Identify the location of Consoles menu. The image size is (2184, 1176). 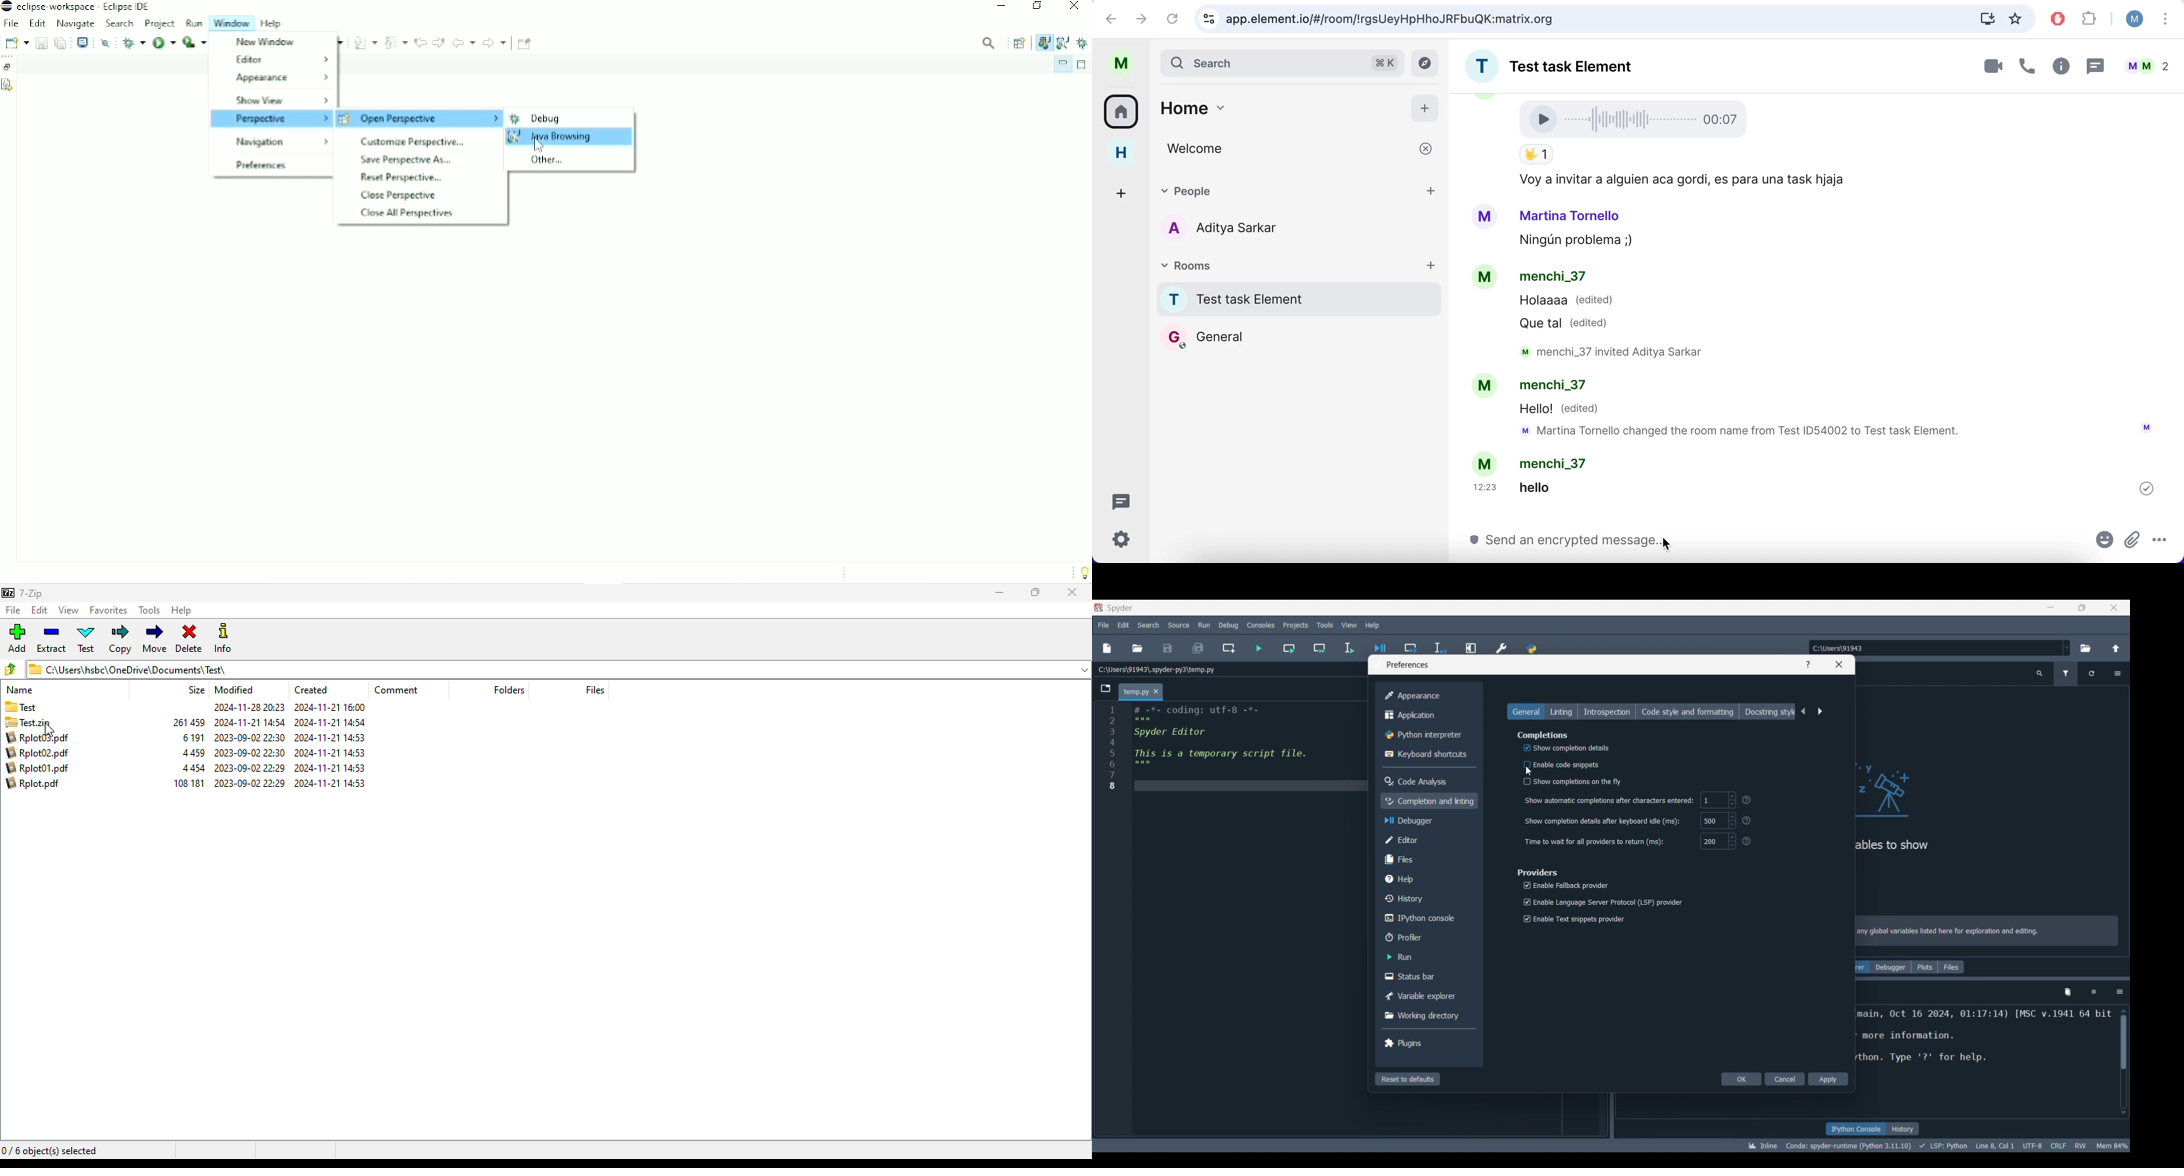
(1261, 625).